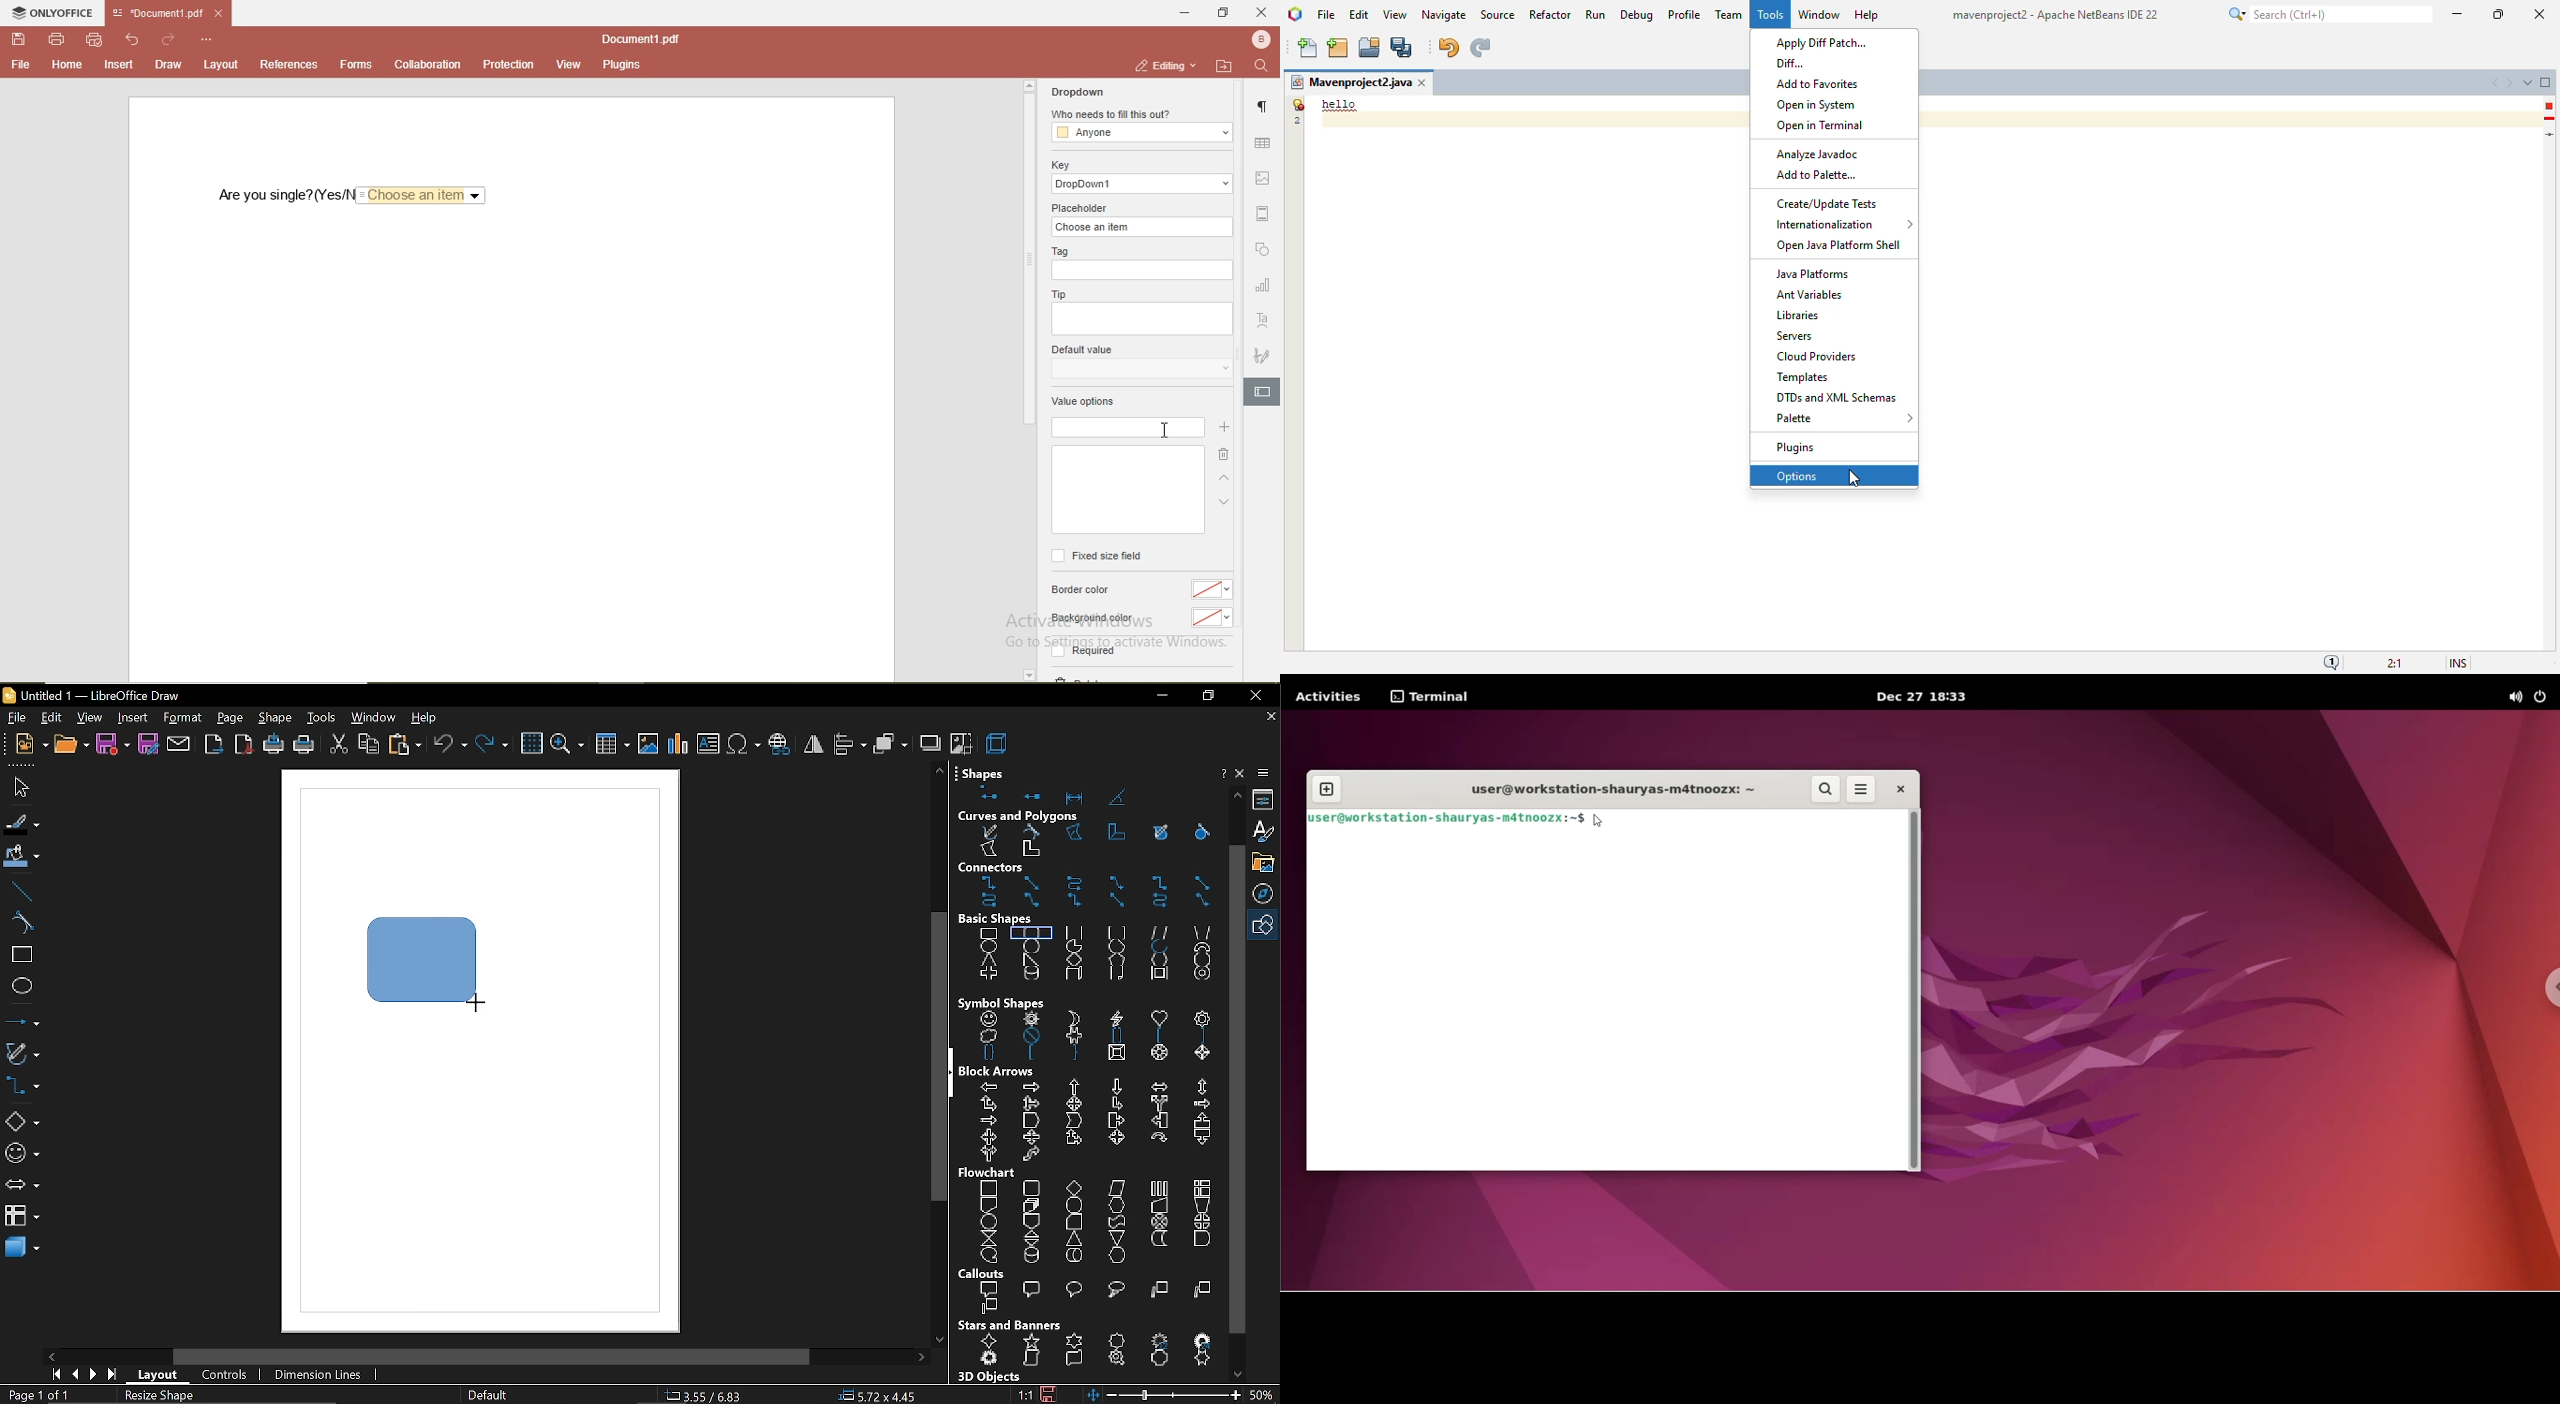  What do you see at coordinates (207, 40) in the screenshot?
I see `options` at bounding box center [207, 40].